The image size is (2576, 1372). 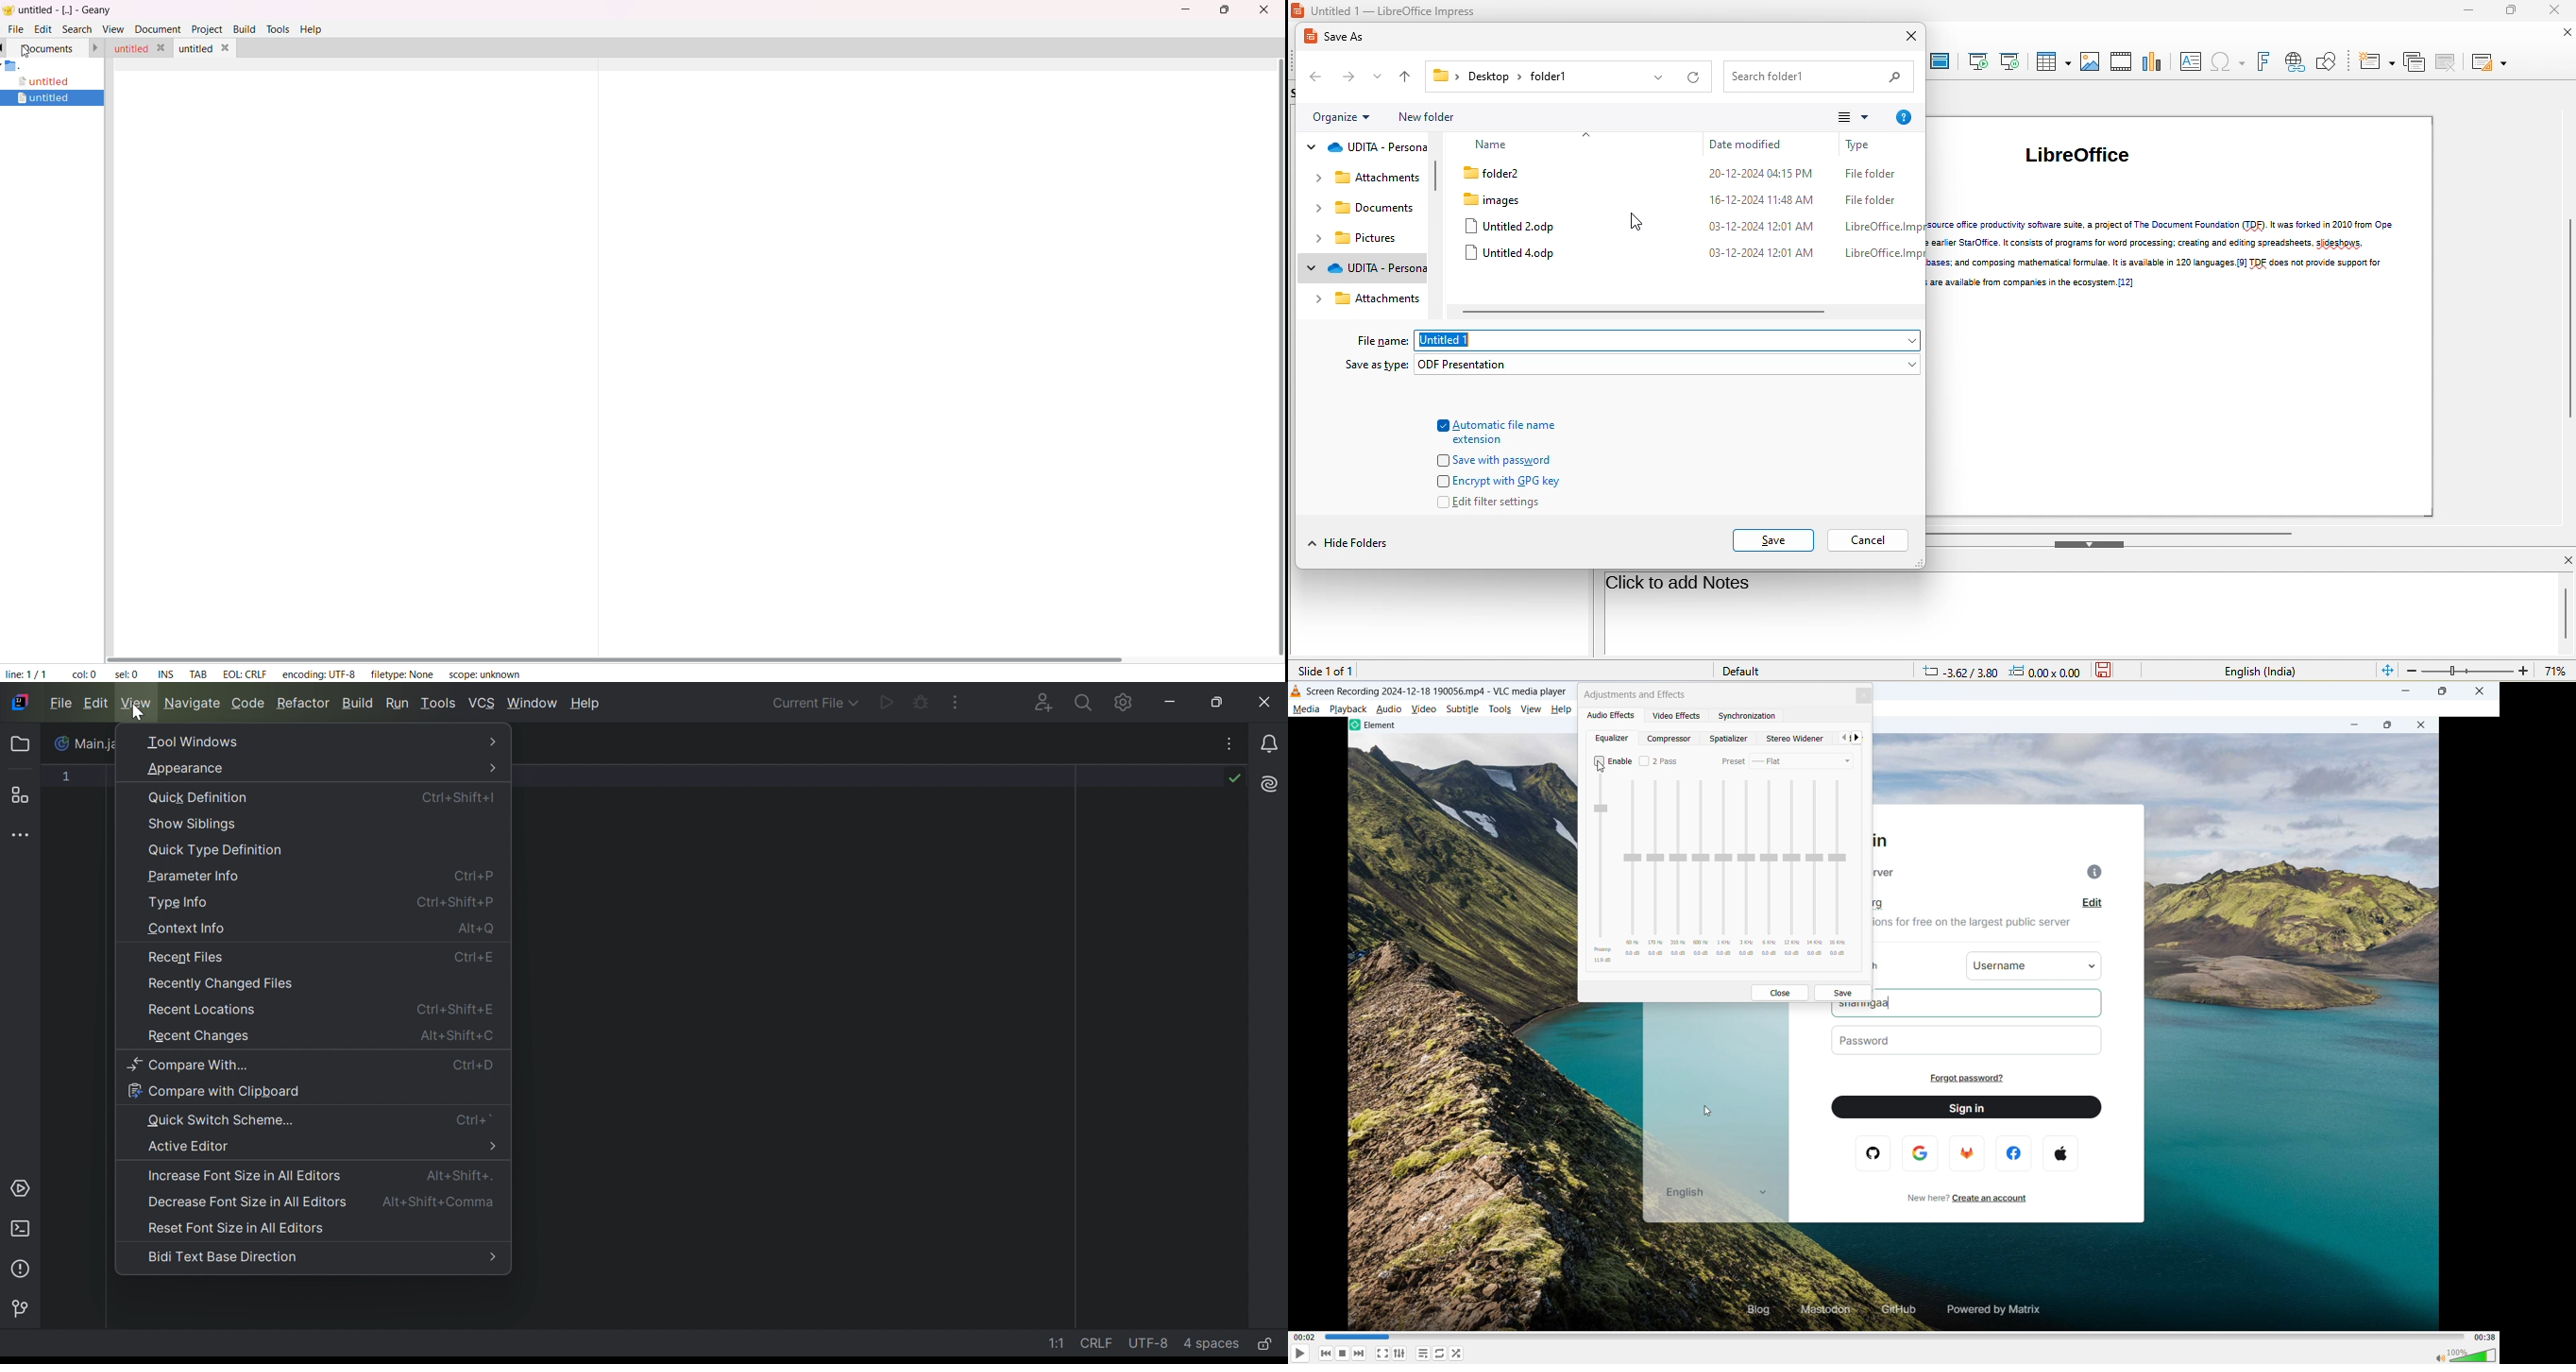 I want to click on Toggle playlist , so click(x=1423, y=1353).